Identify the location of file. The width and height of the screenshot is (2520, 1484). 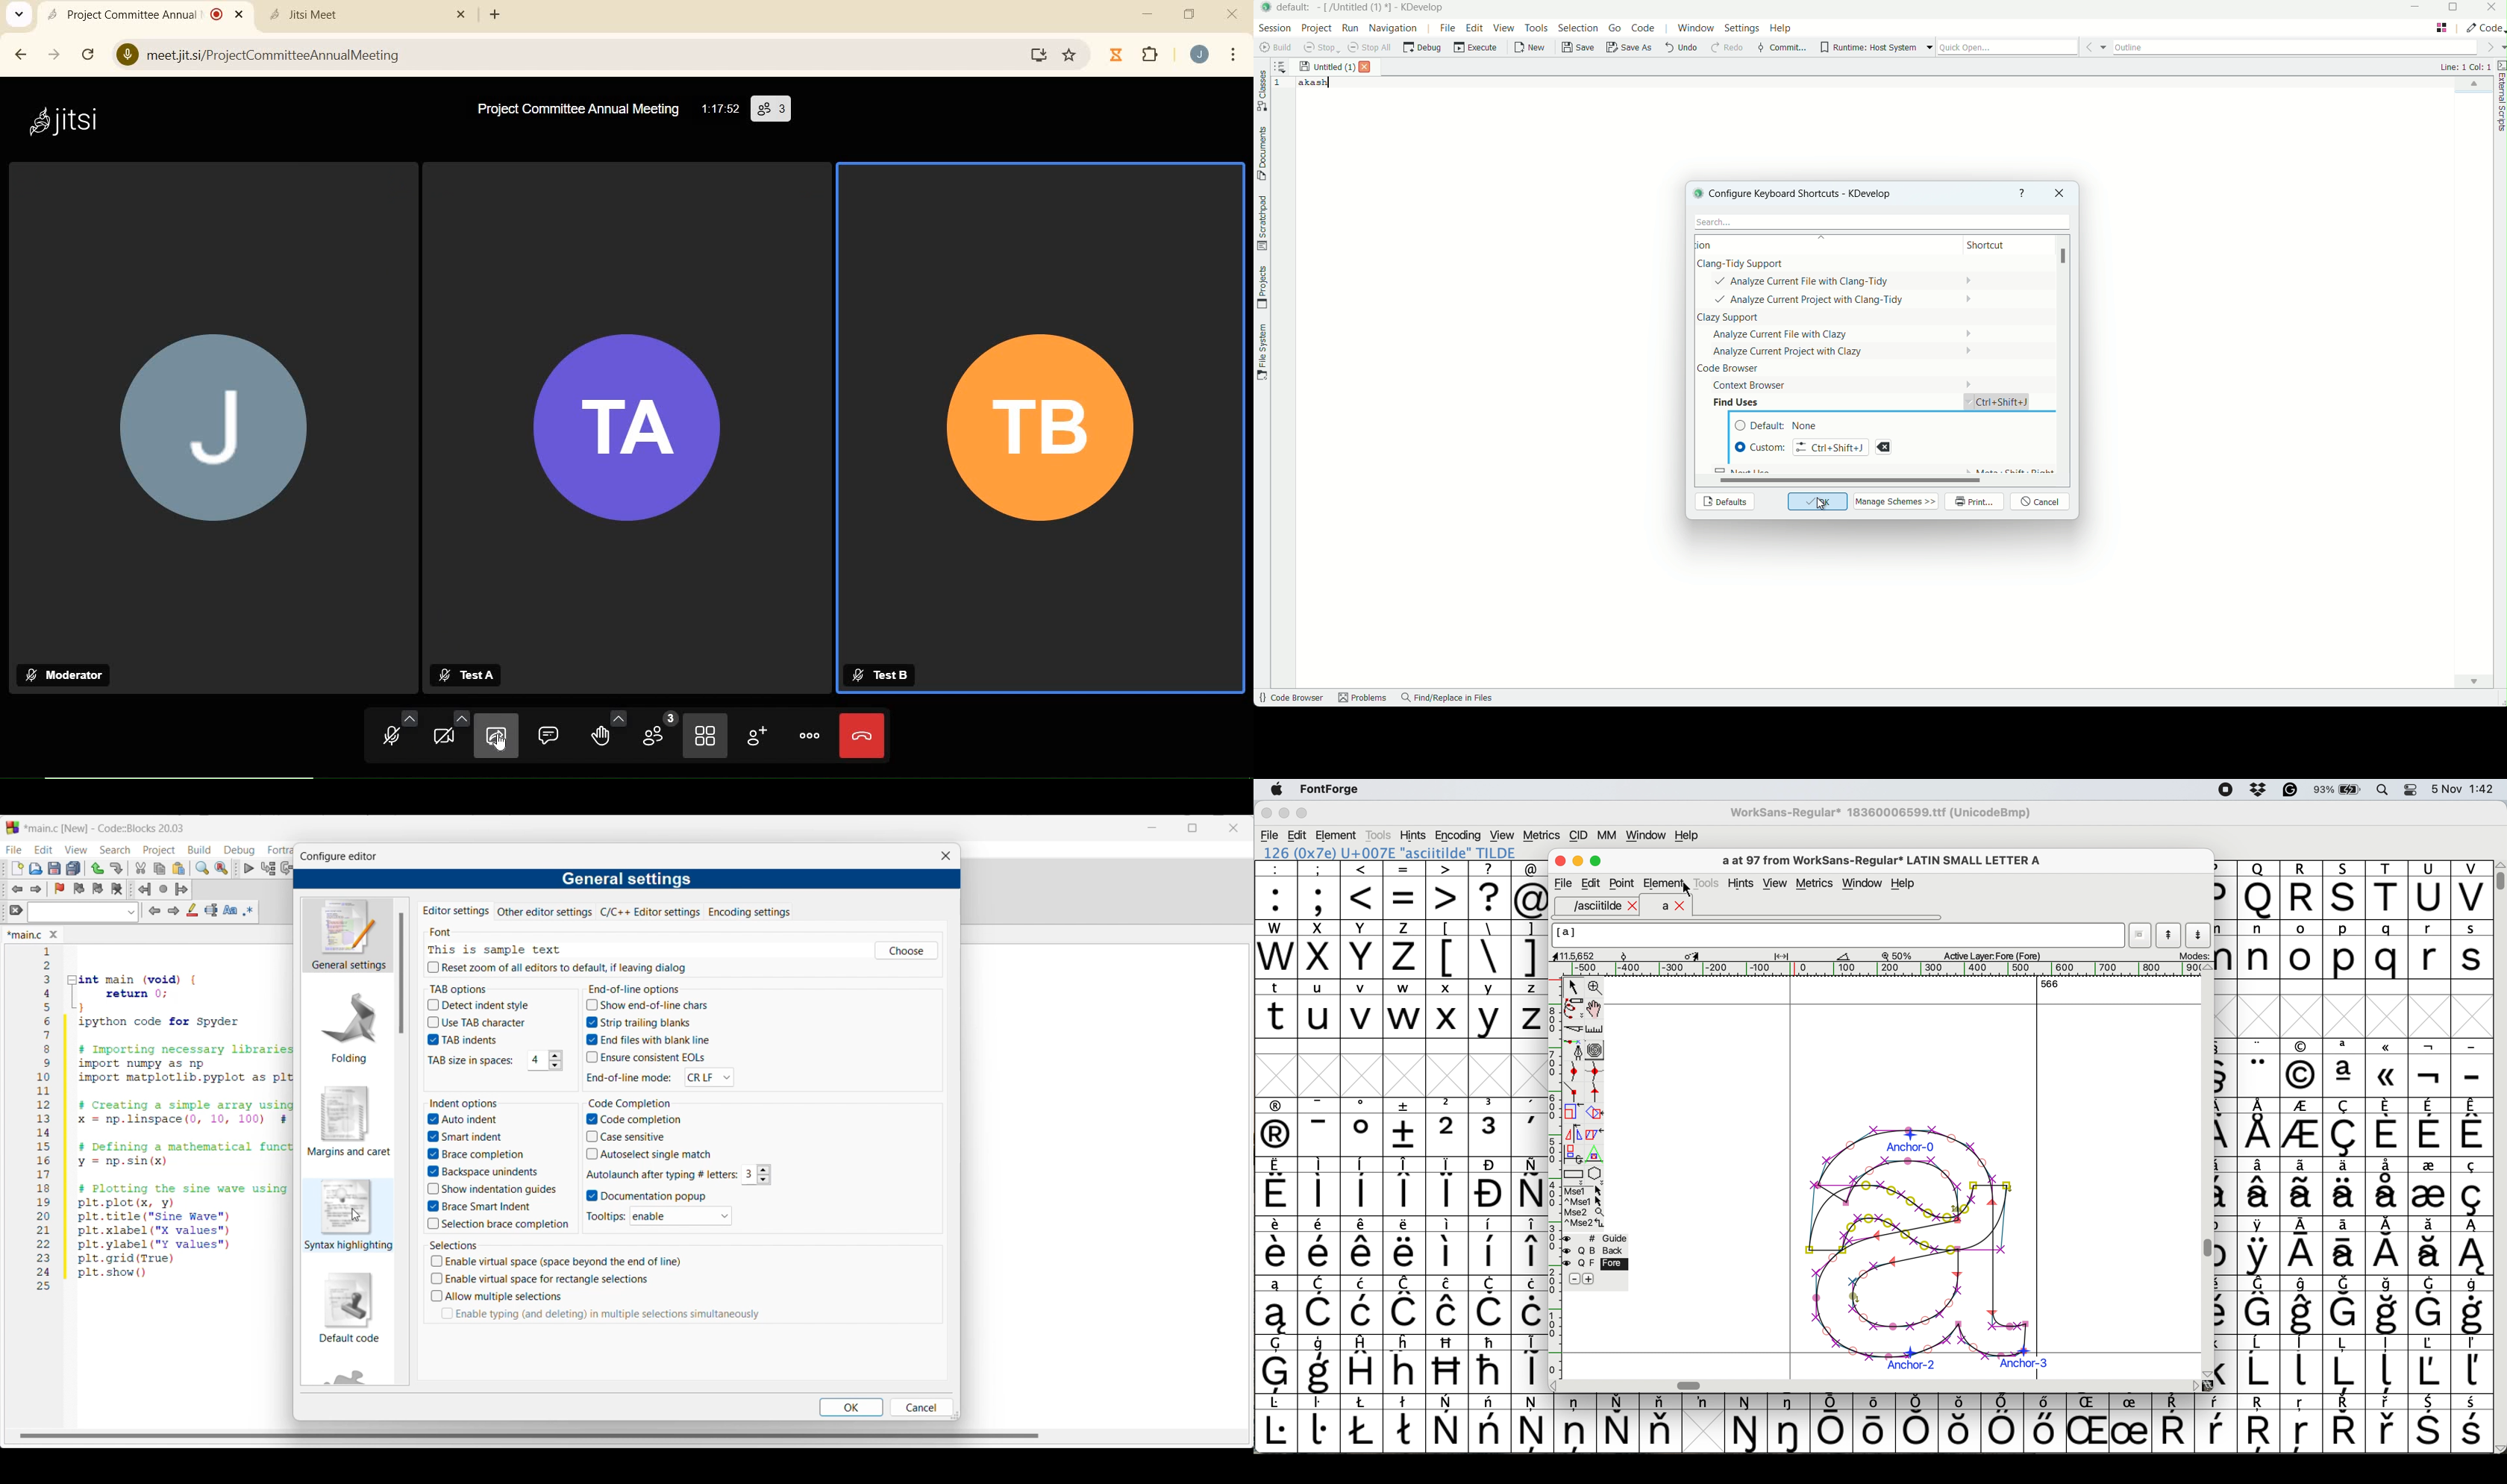
(1270, 836).